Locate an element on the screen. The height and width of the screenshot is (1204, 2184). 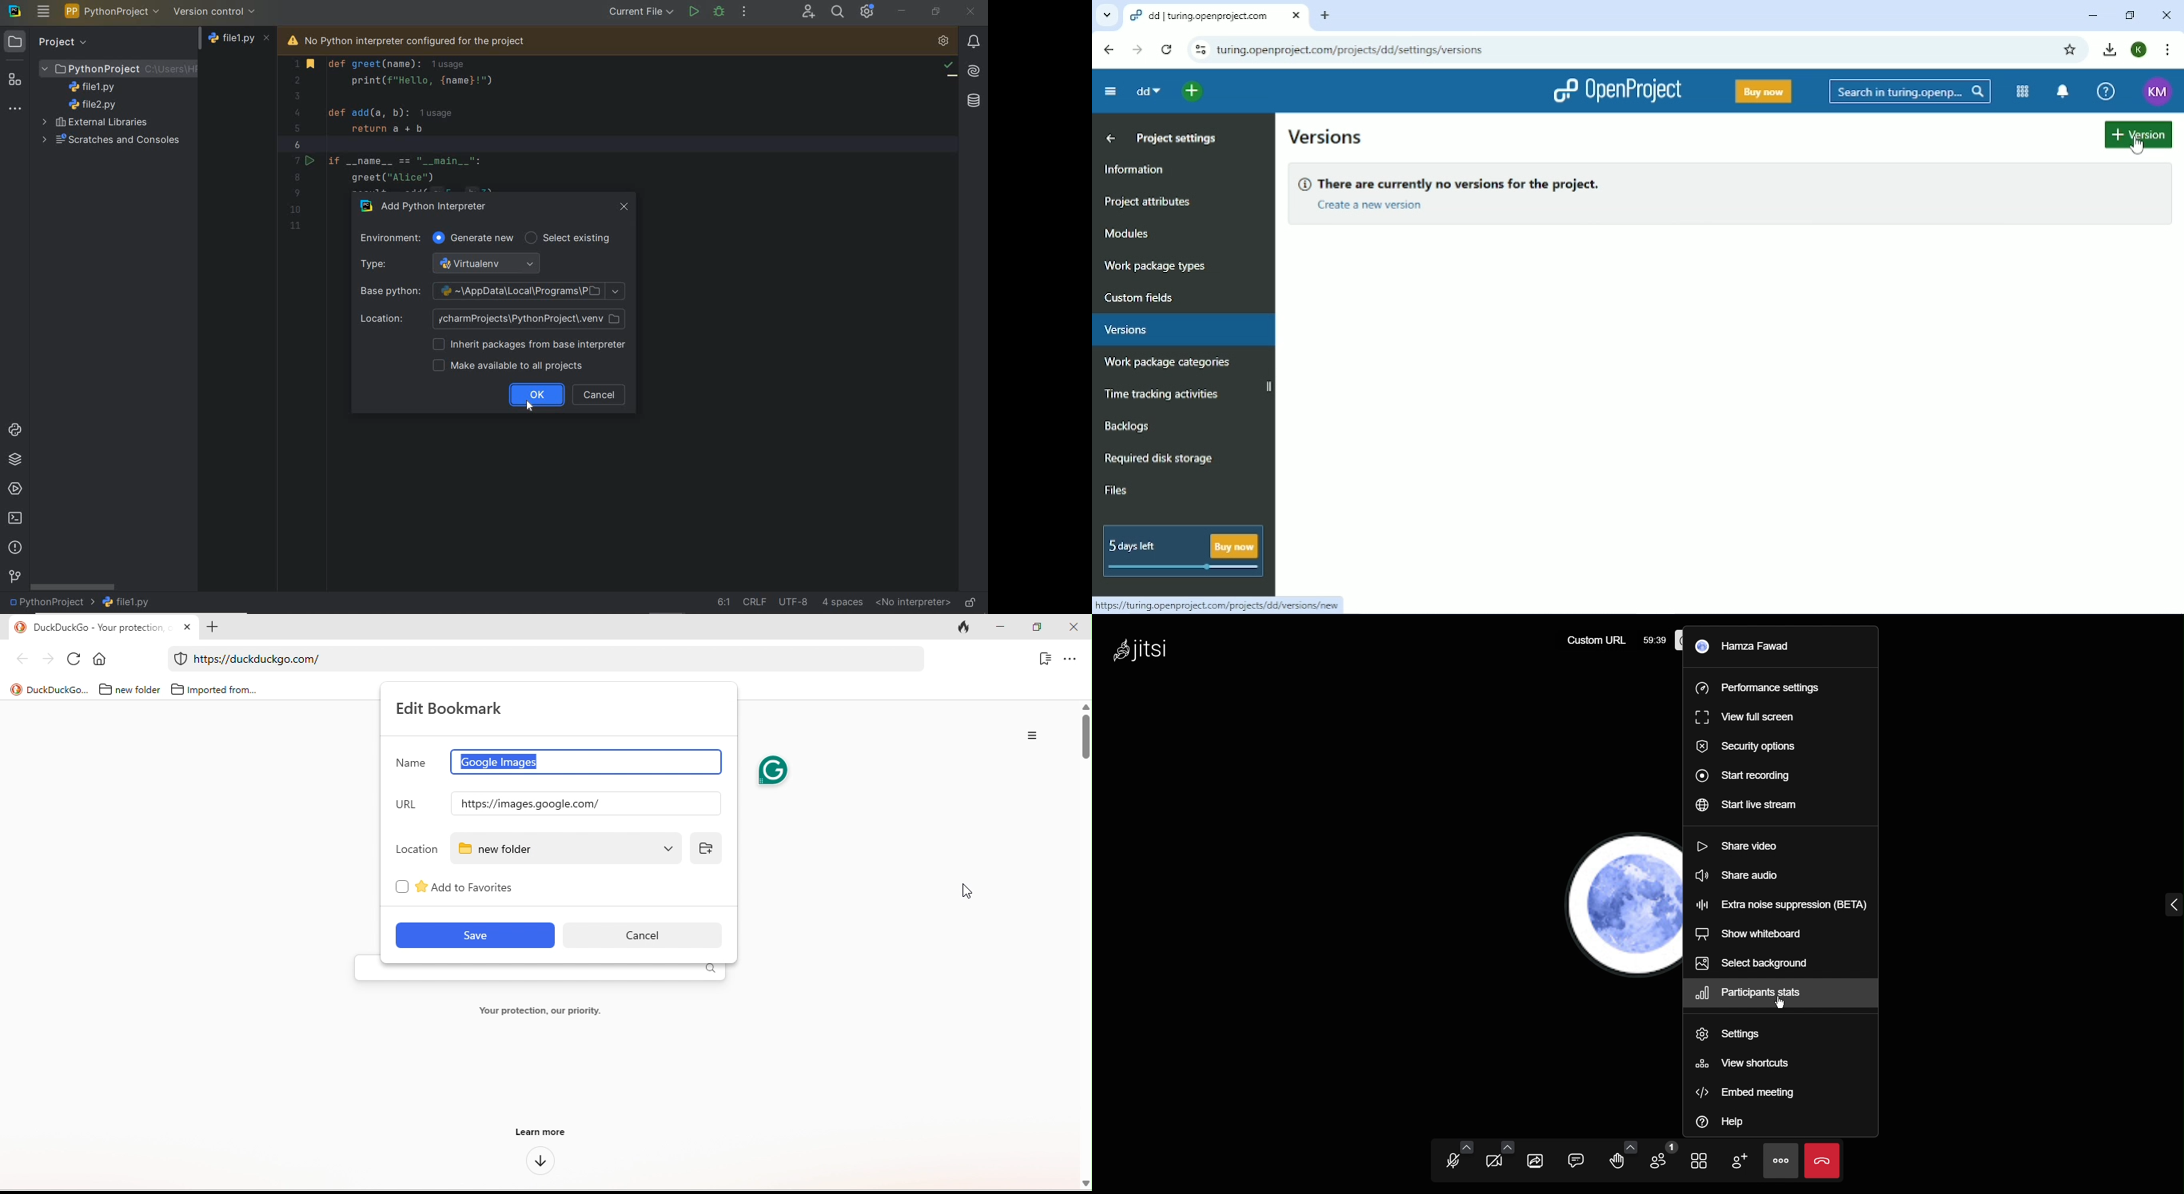
CLOSE is located at coordinates (971, 13).